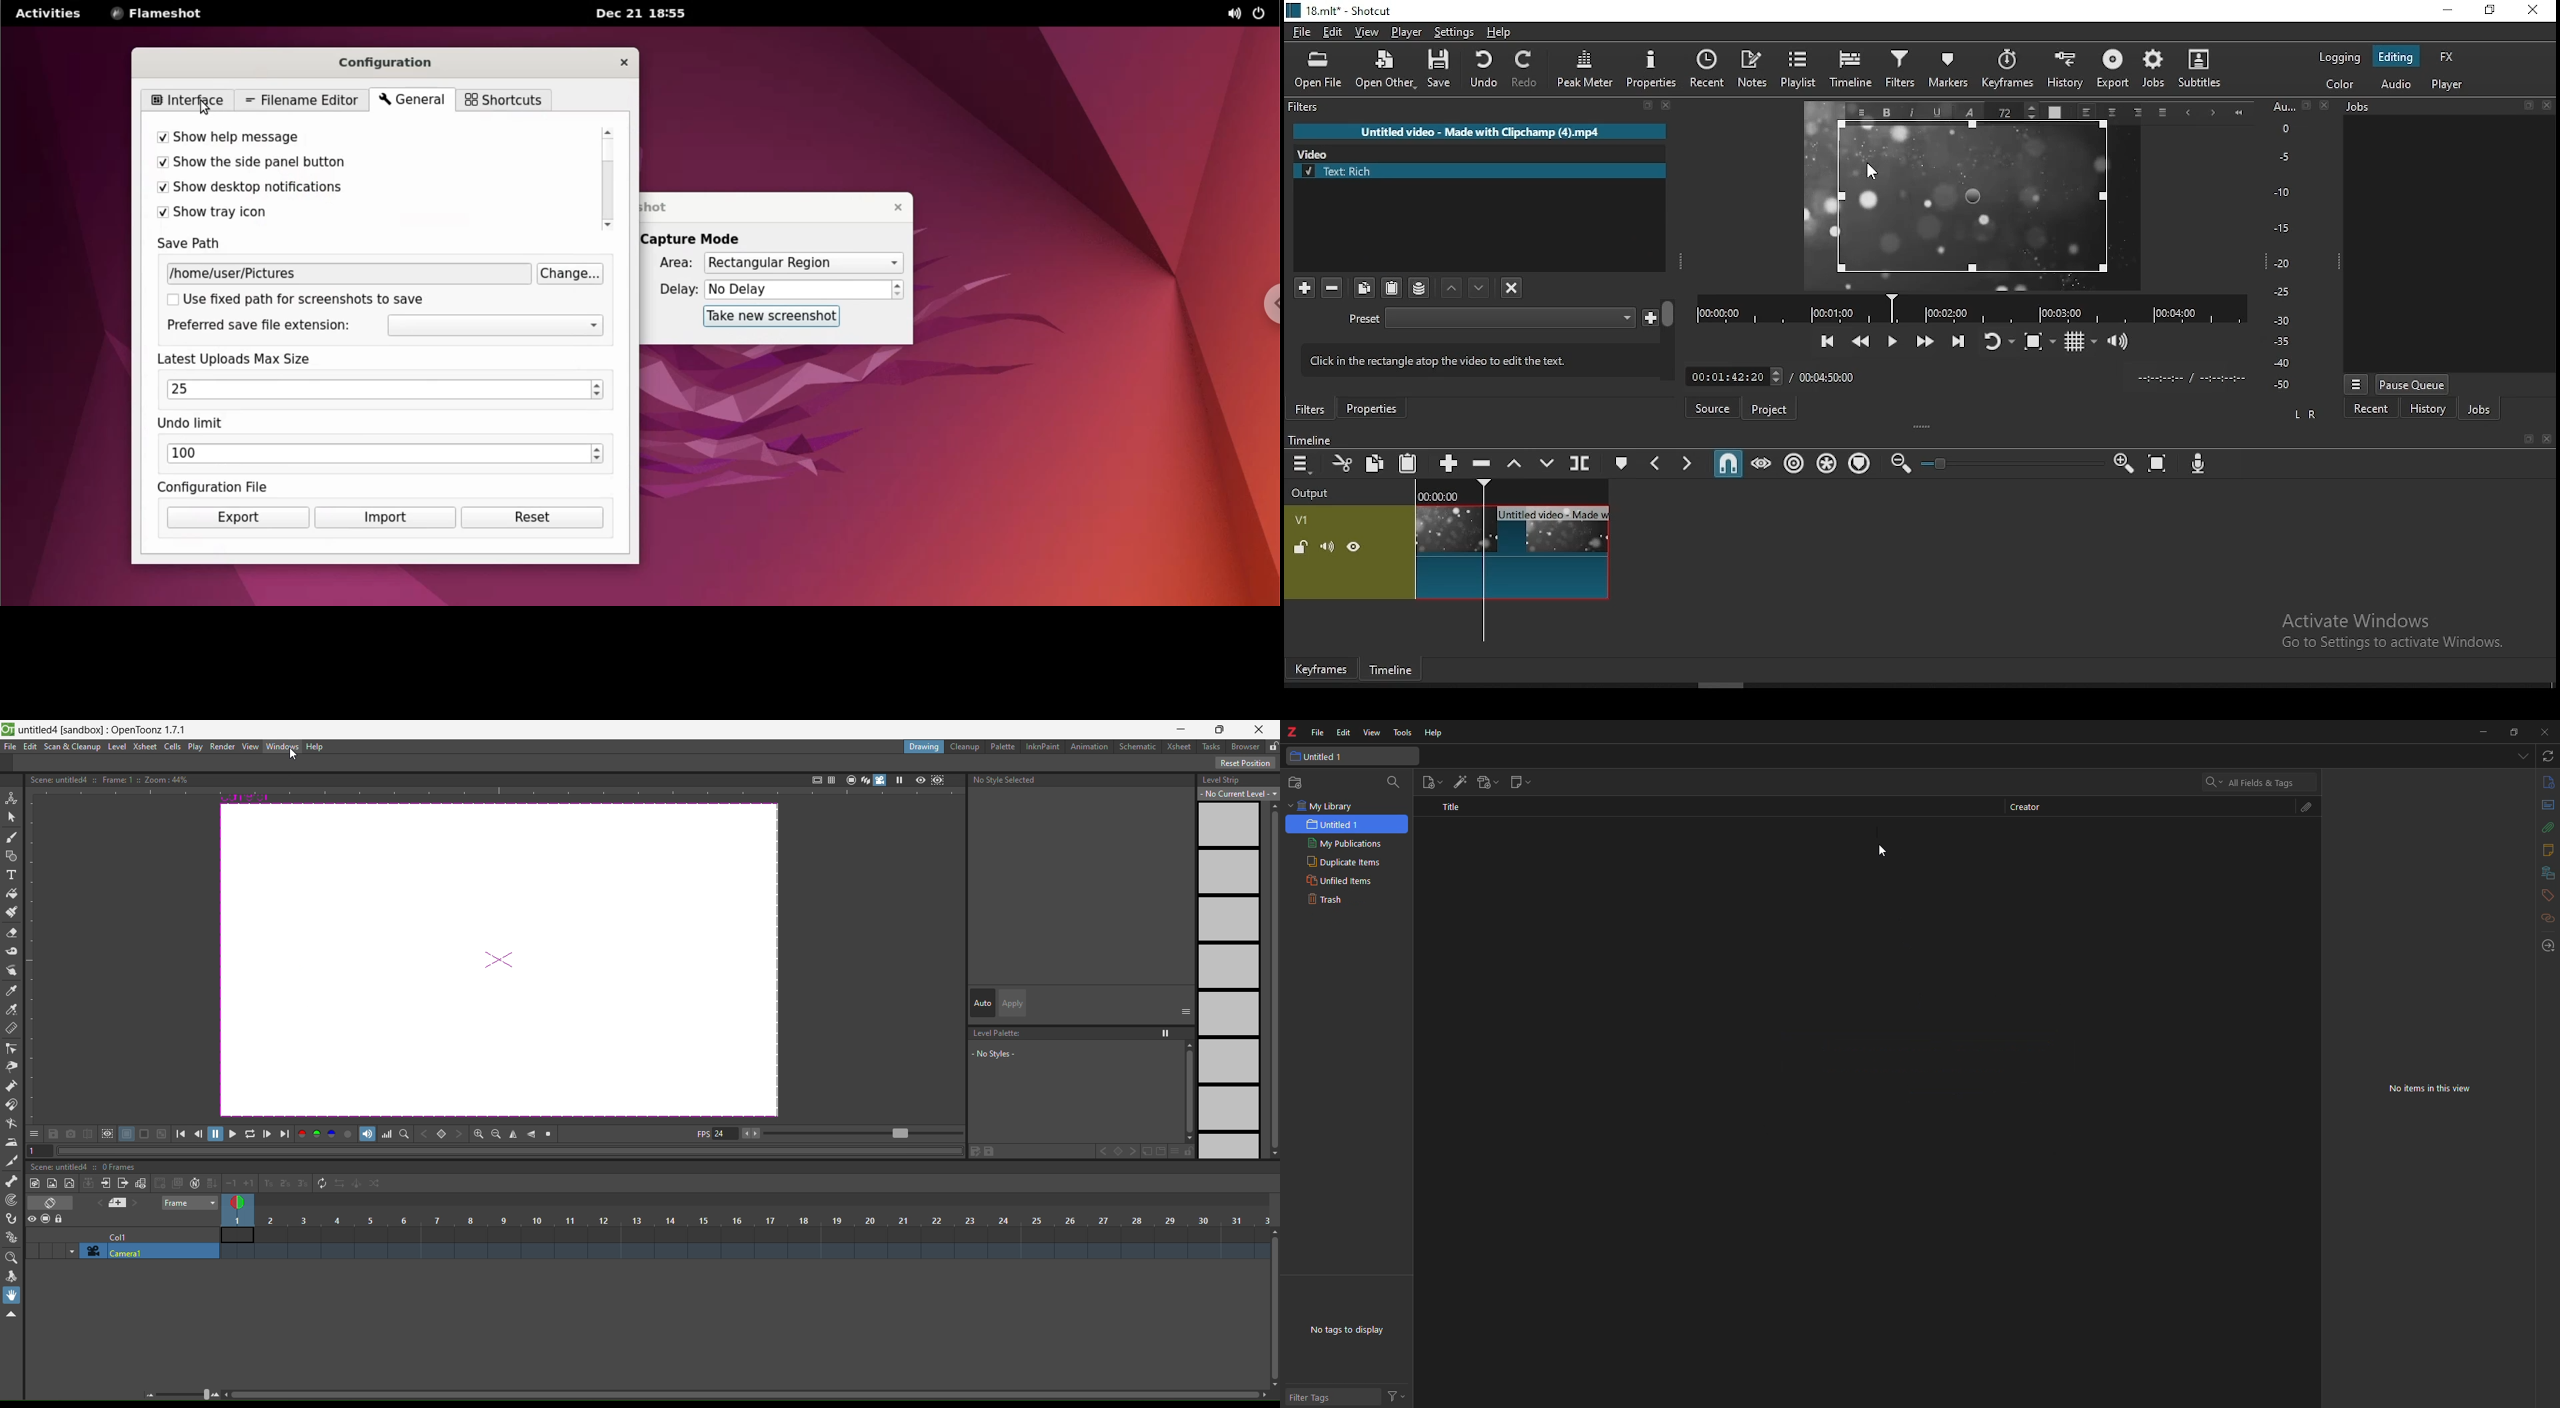 The image size is (2576, 1428). What do you see at coordinates (2545, 873) in the screenshot?
I see `library` at bounding box center [2545, 873].